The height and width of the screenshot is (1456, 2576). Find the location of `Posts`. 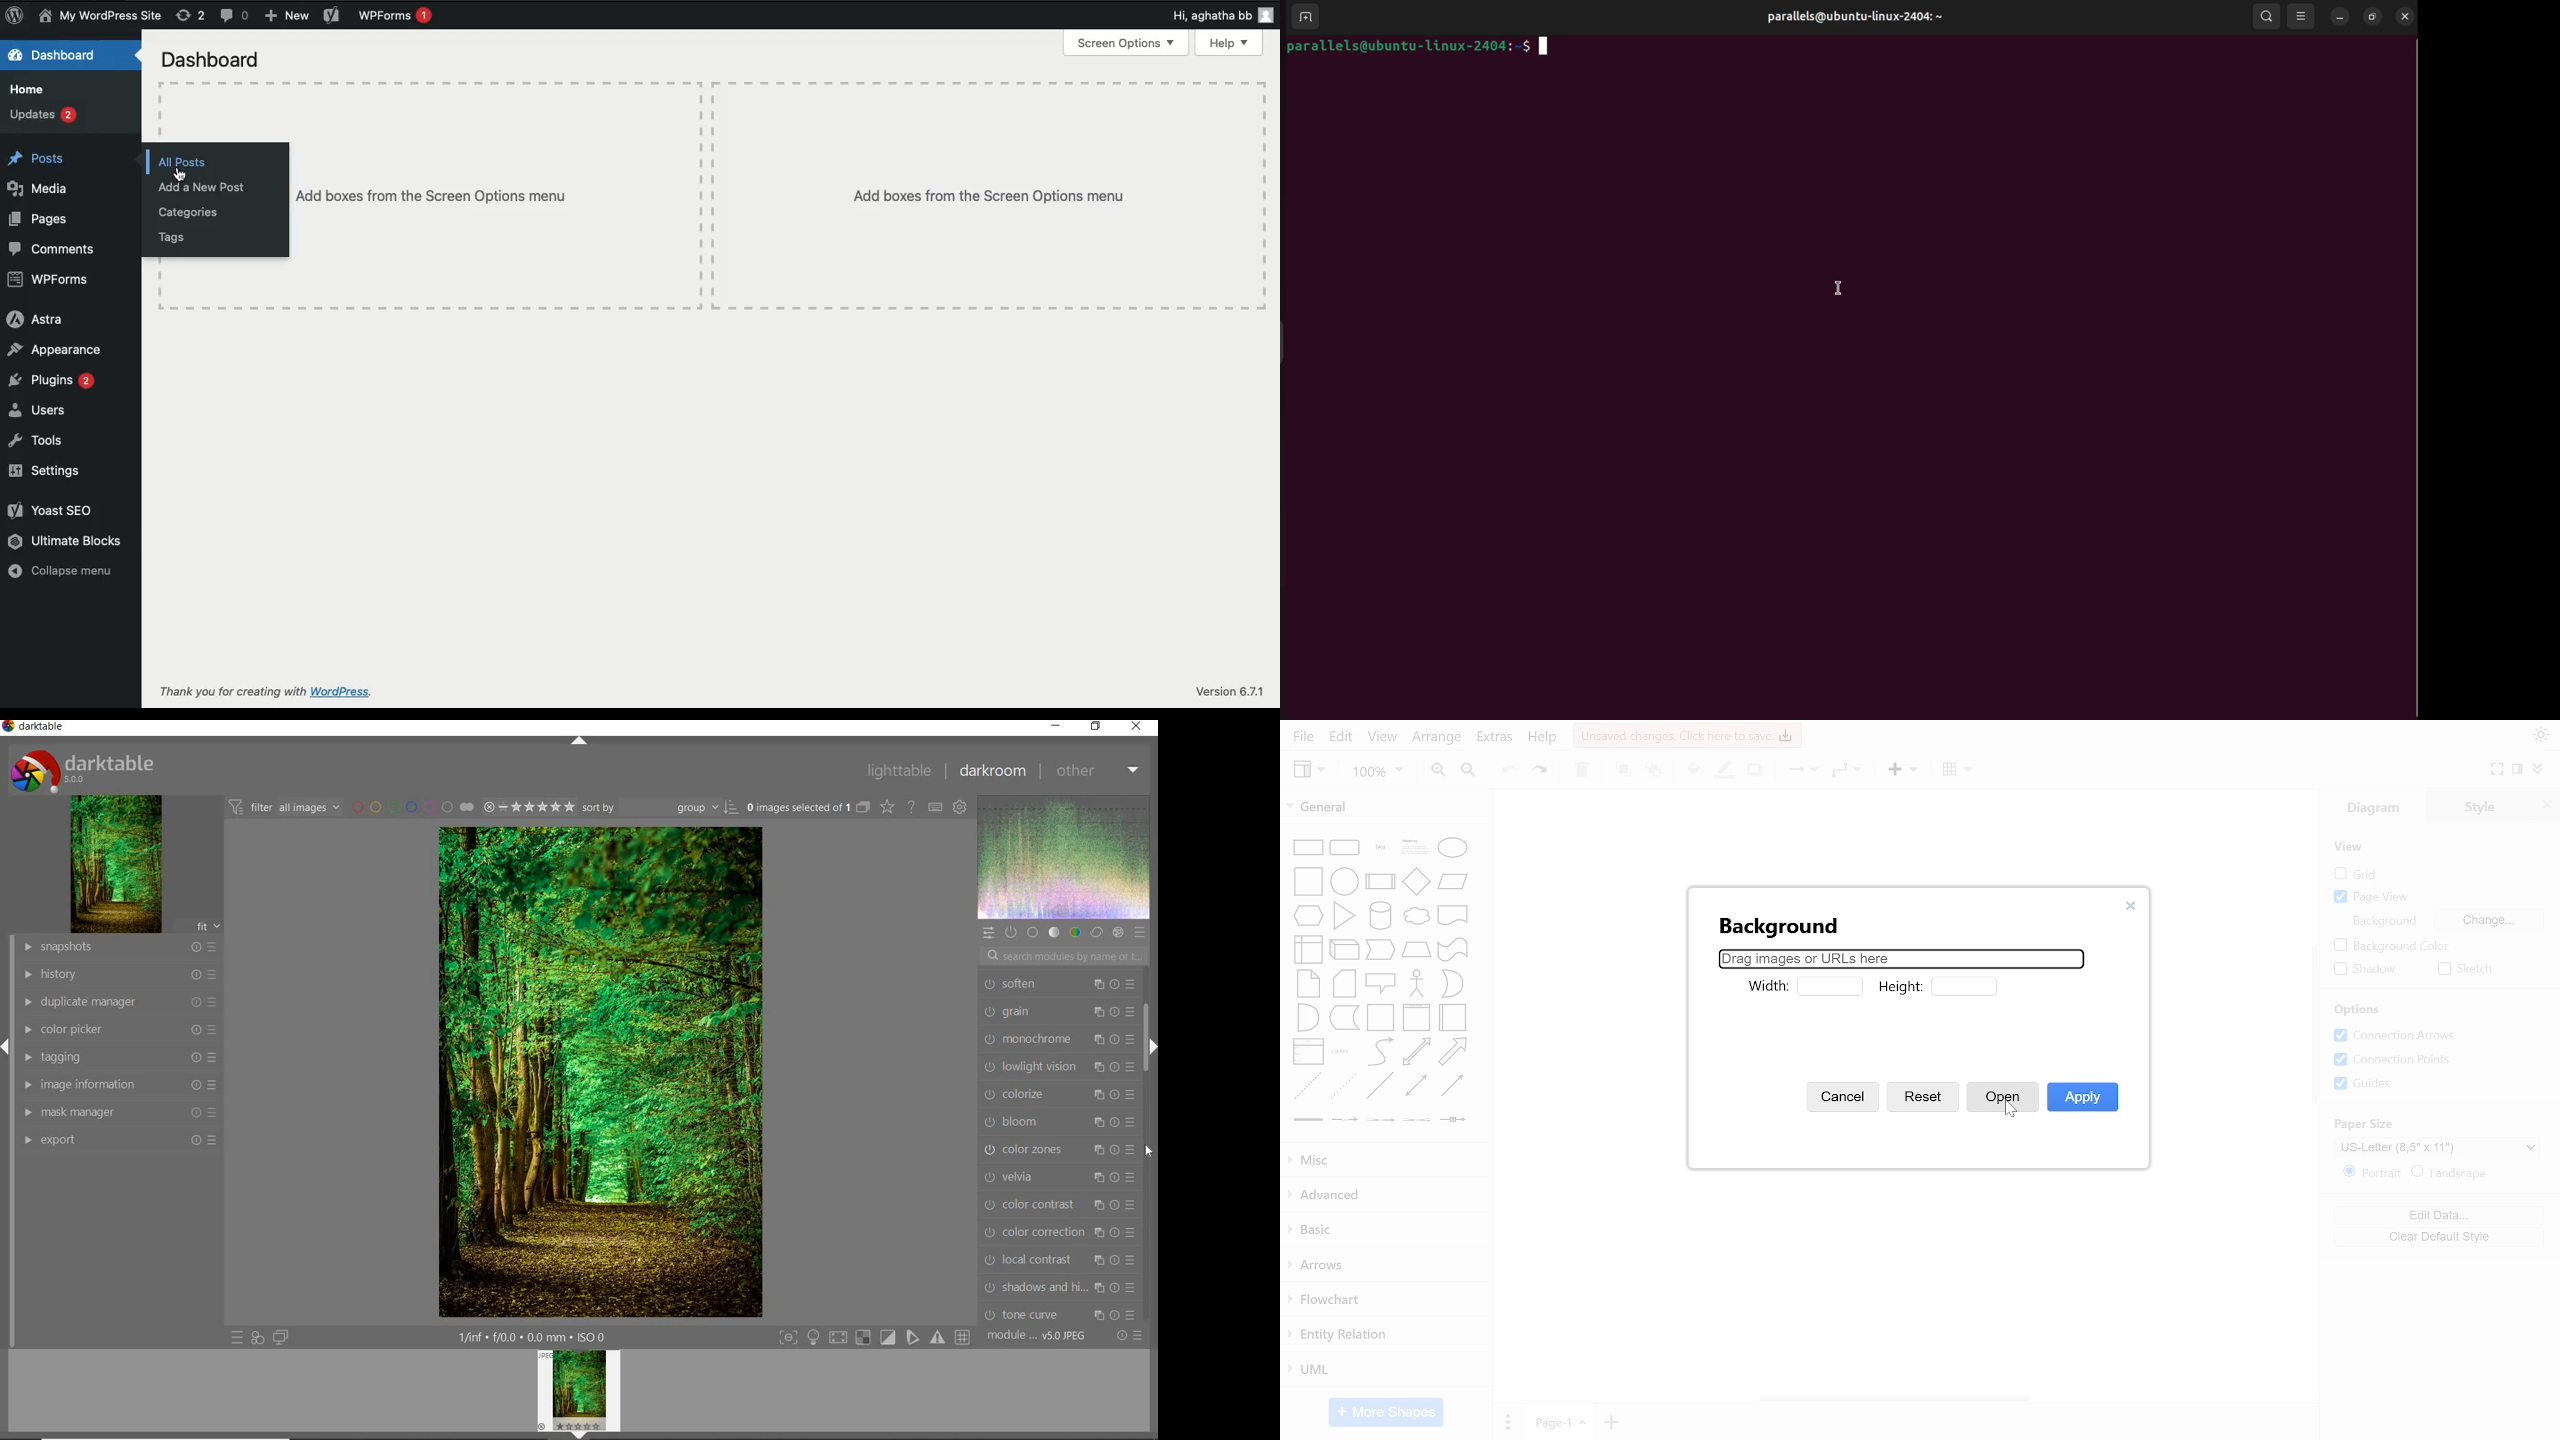

Posts is located at coordinates (45, 157).